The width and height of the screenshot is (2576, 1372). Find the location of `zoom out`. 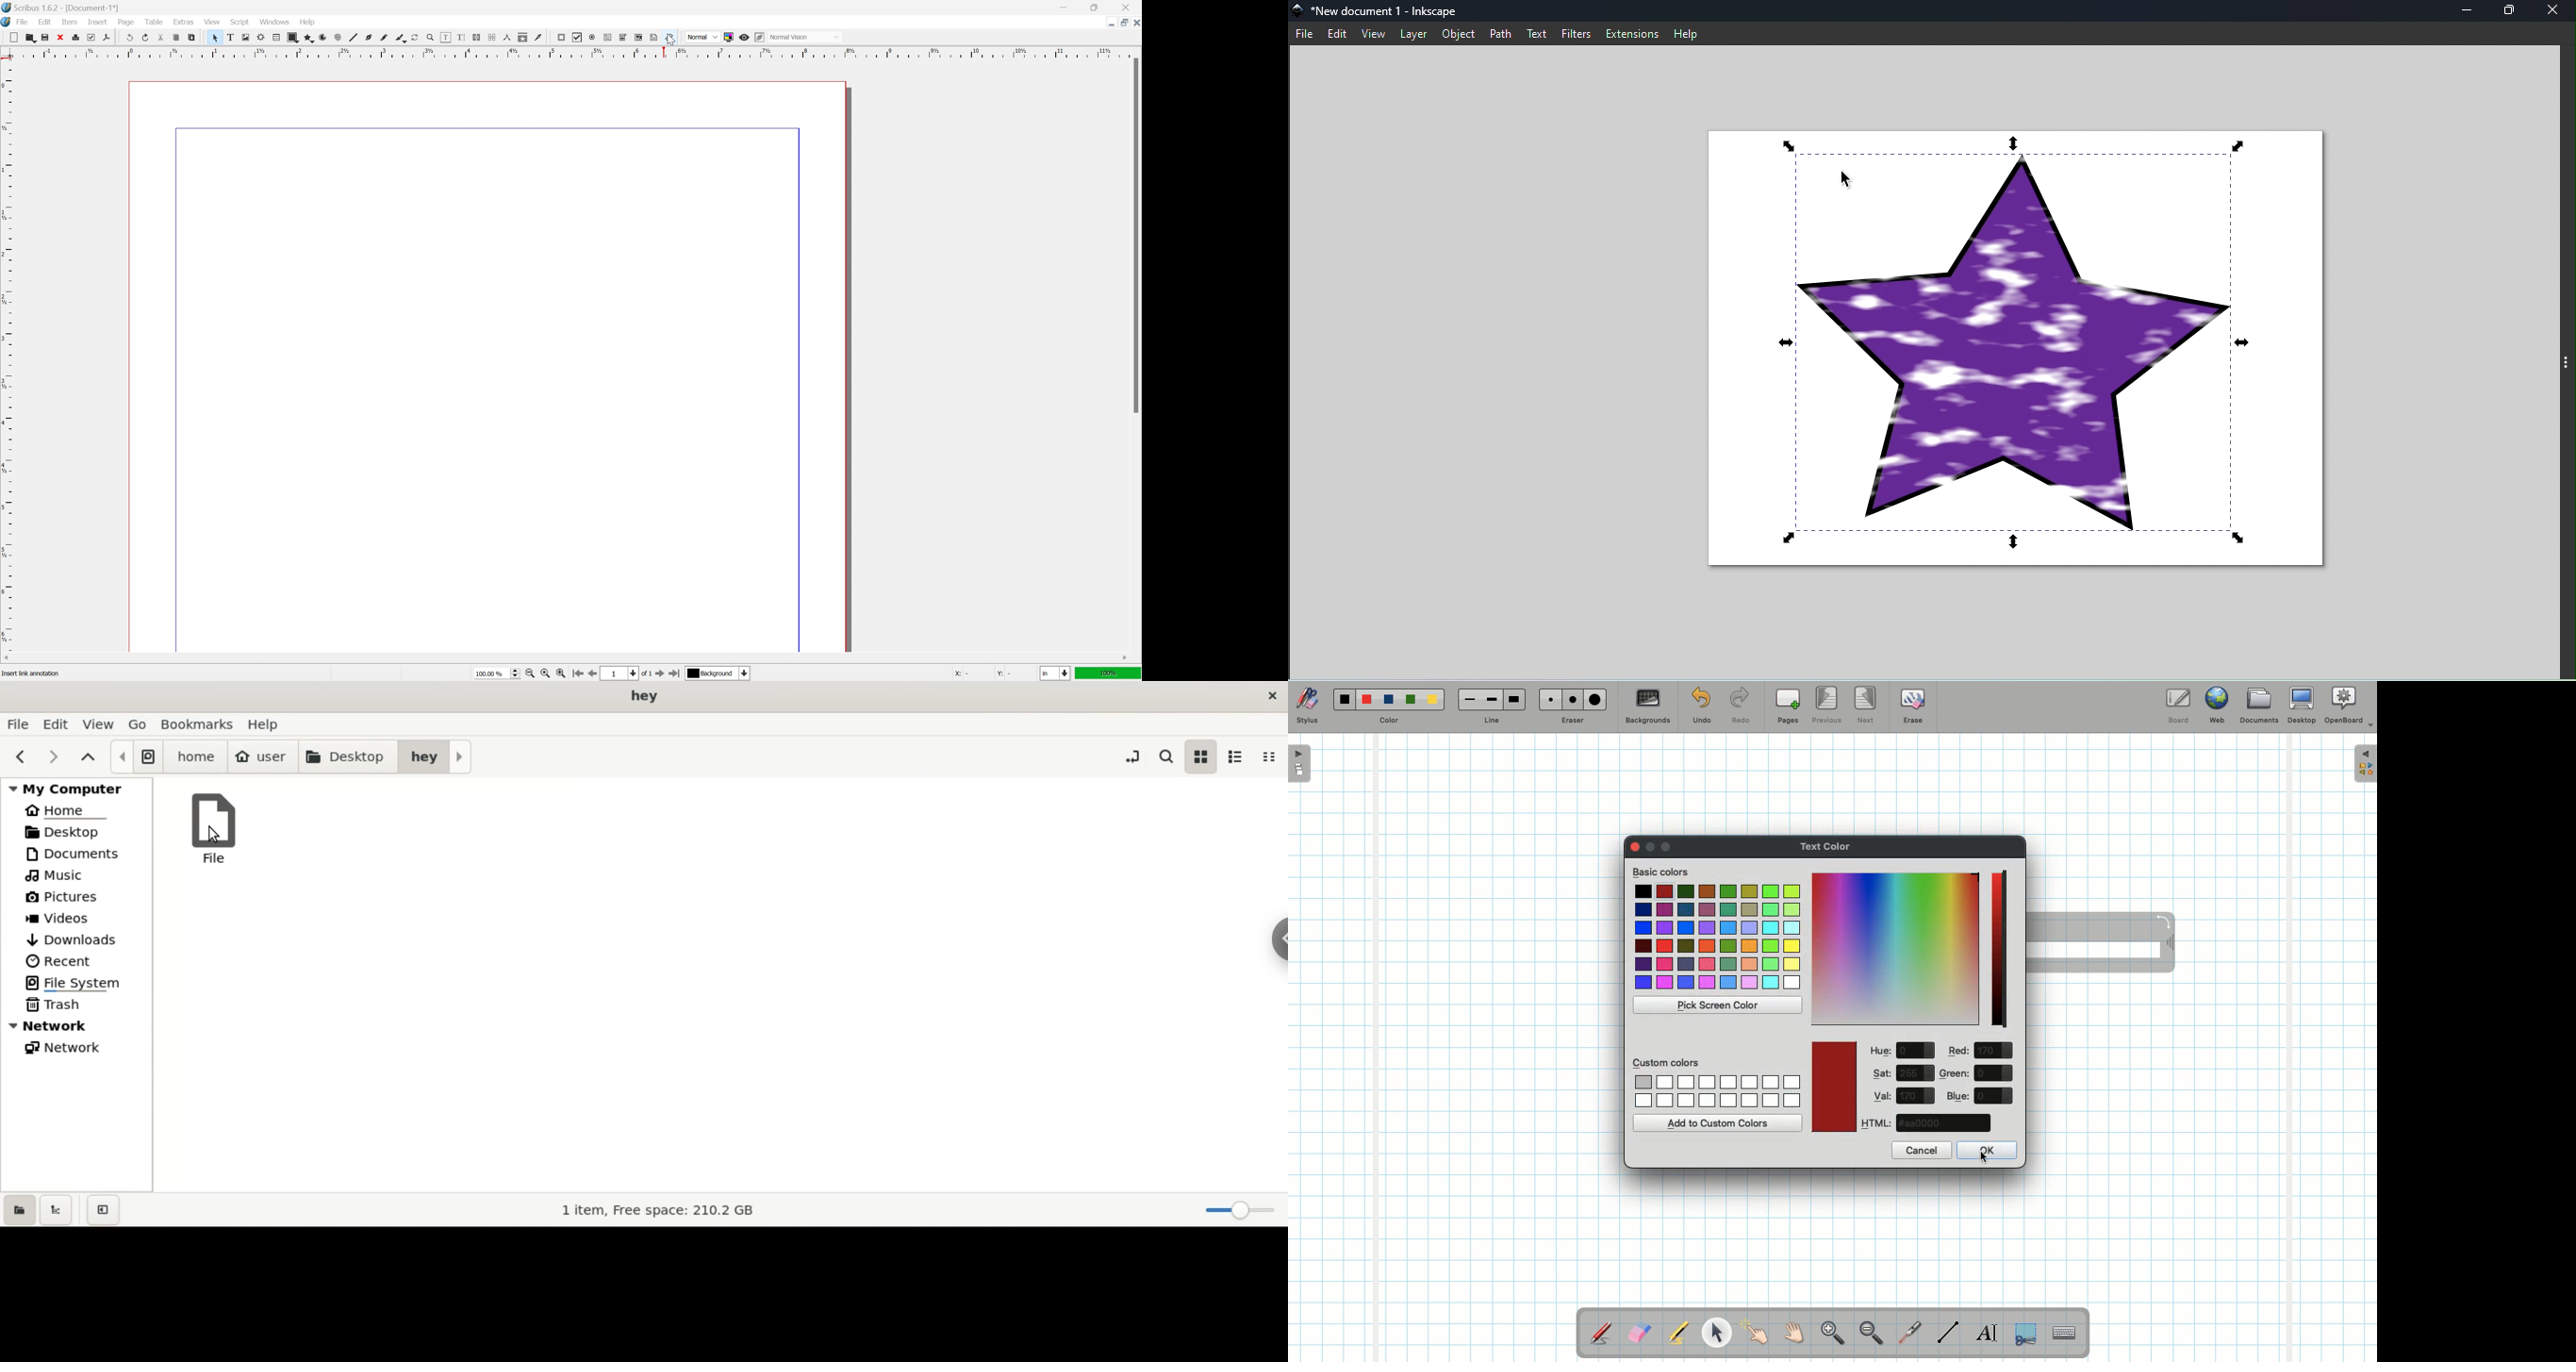

zoom out is located at coordinates (529, 674).